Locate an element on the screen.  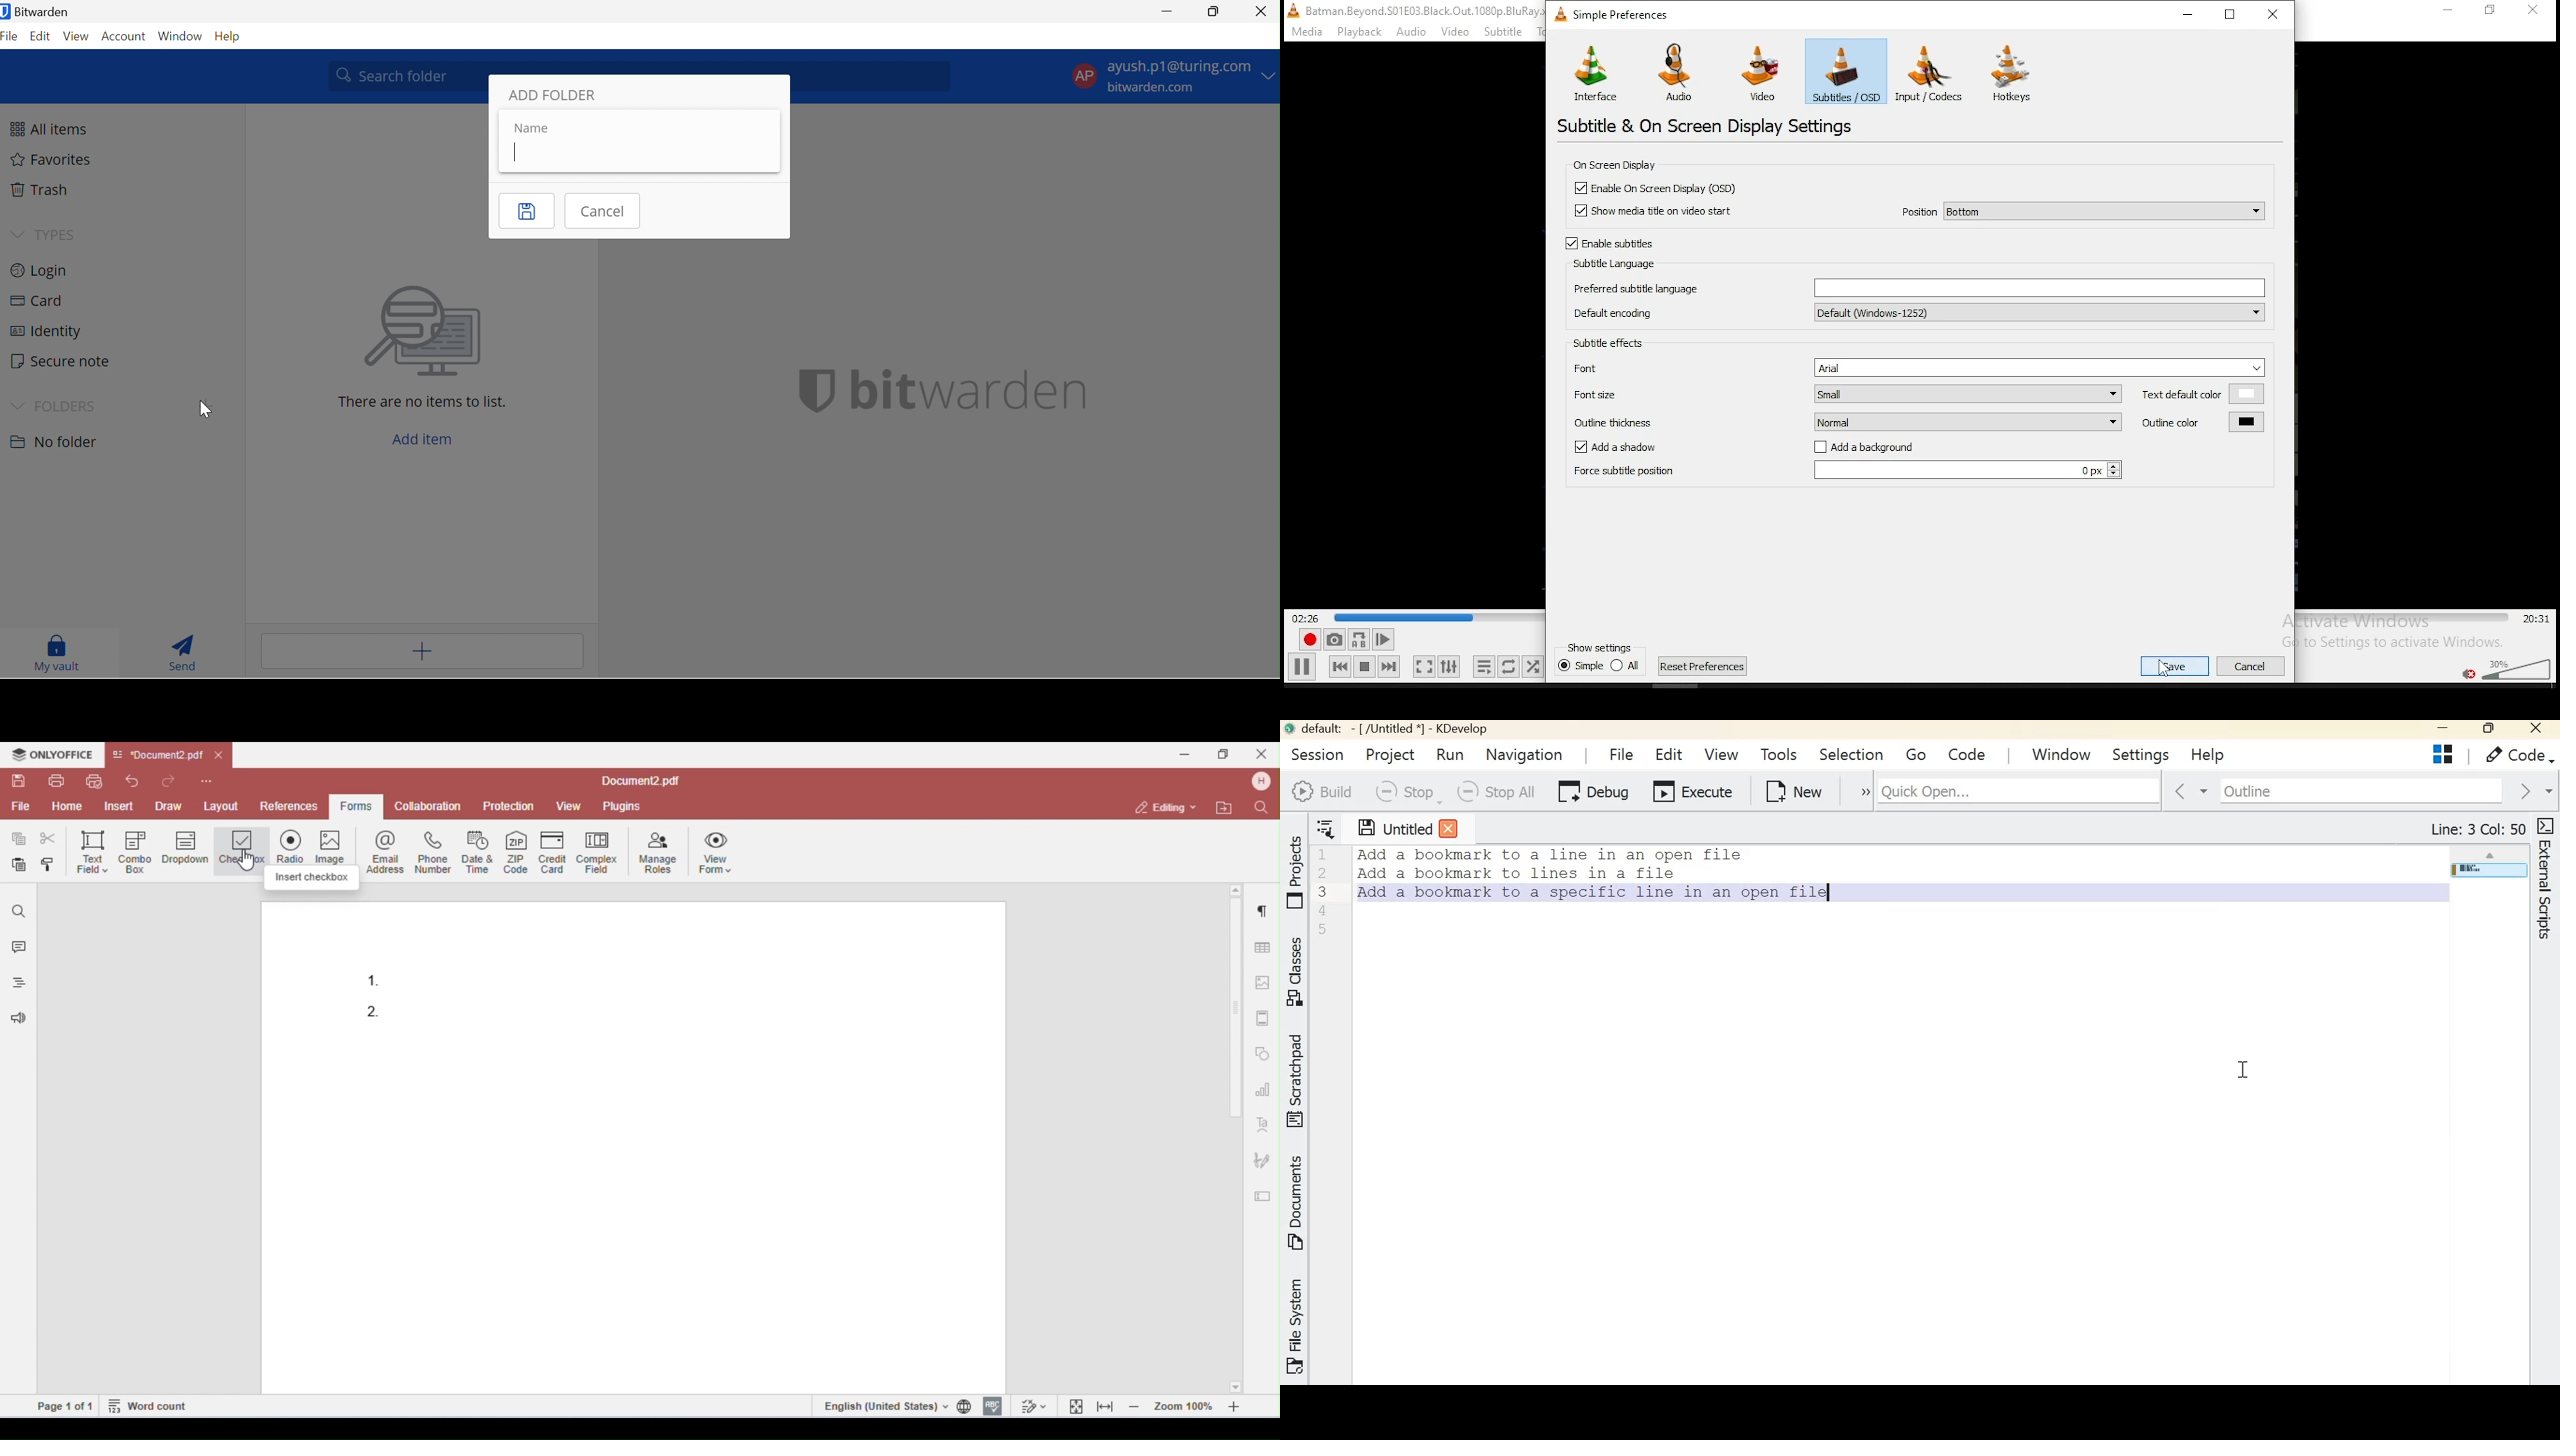
Account is located at coordinates (123, 35).